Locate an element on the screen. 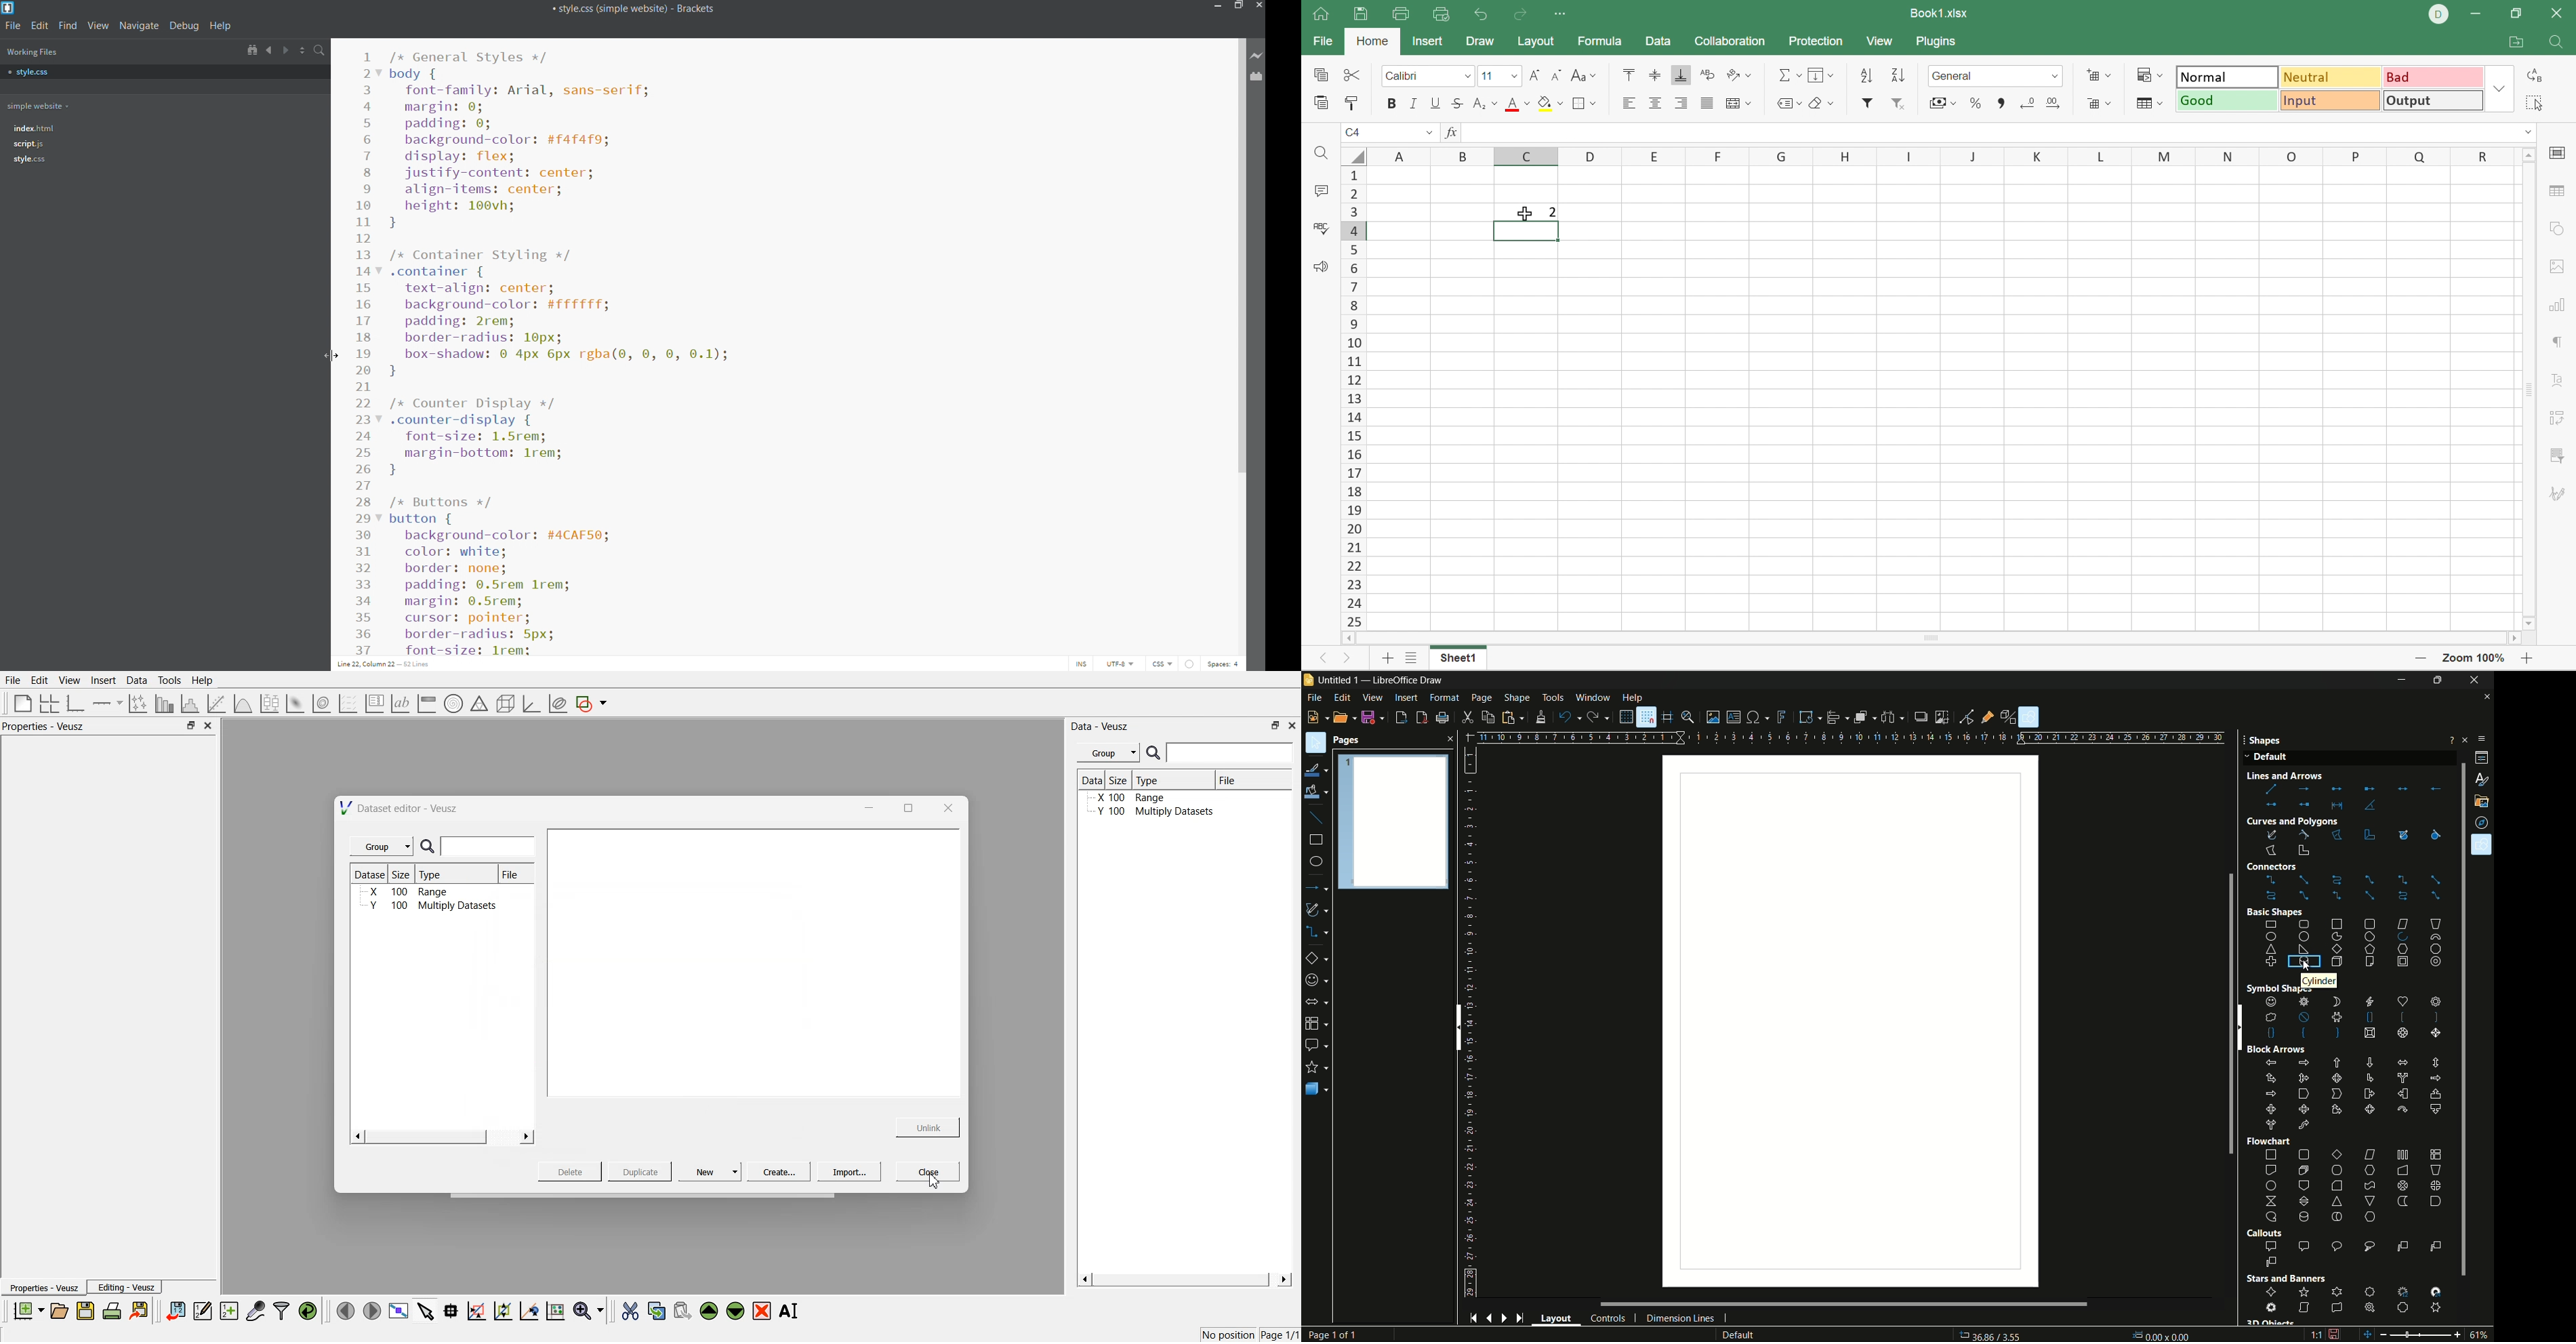 The width and height of the screenshot is (2576, 1344). Named ranges is located at coordinates (1791, 103).